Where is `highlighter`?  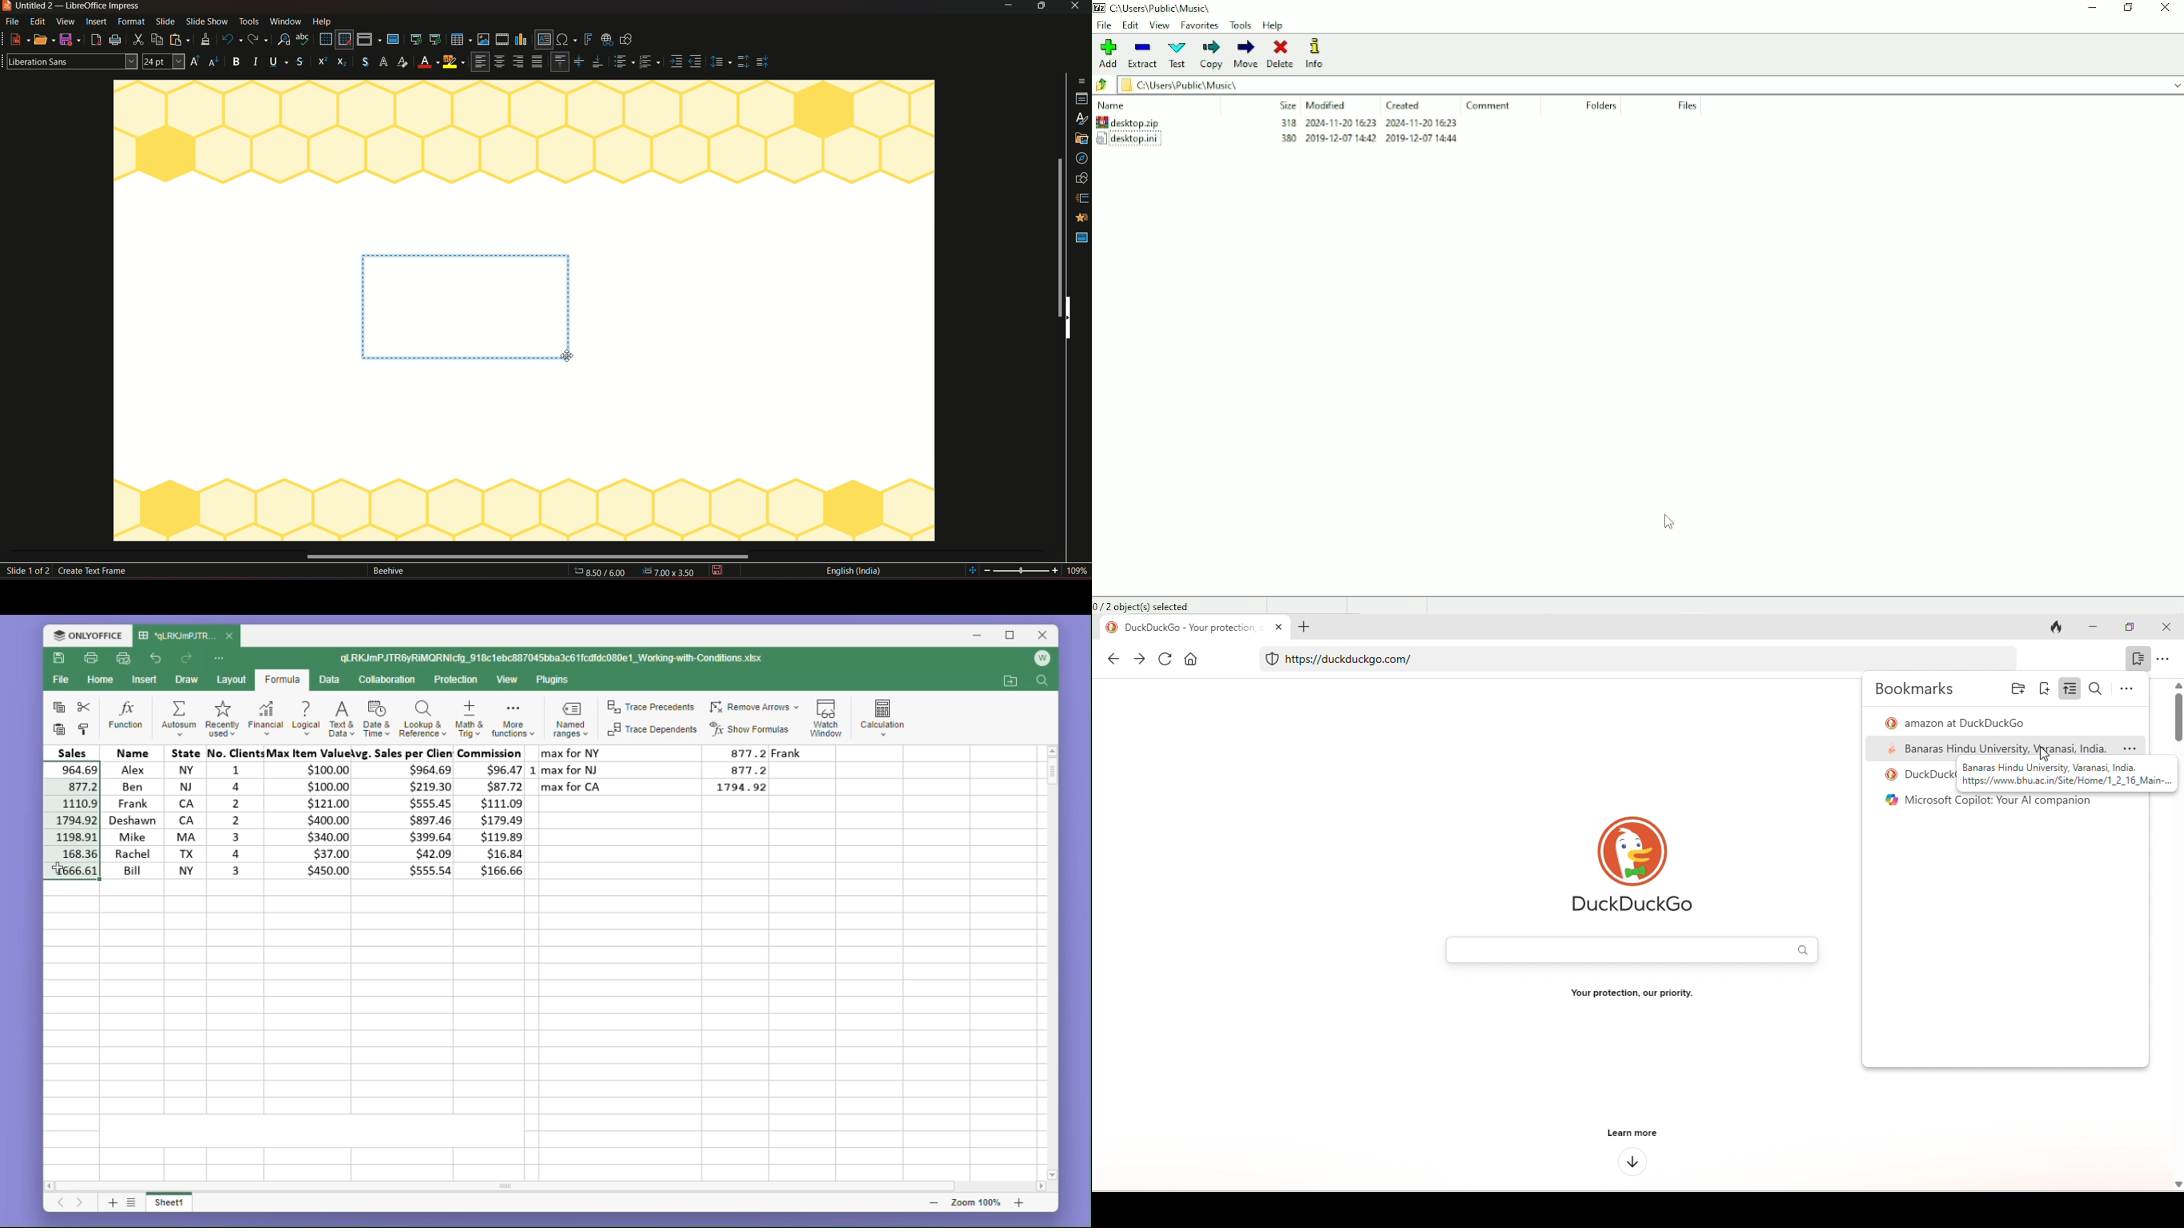
highlighter is located at coordinates (454, 63).